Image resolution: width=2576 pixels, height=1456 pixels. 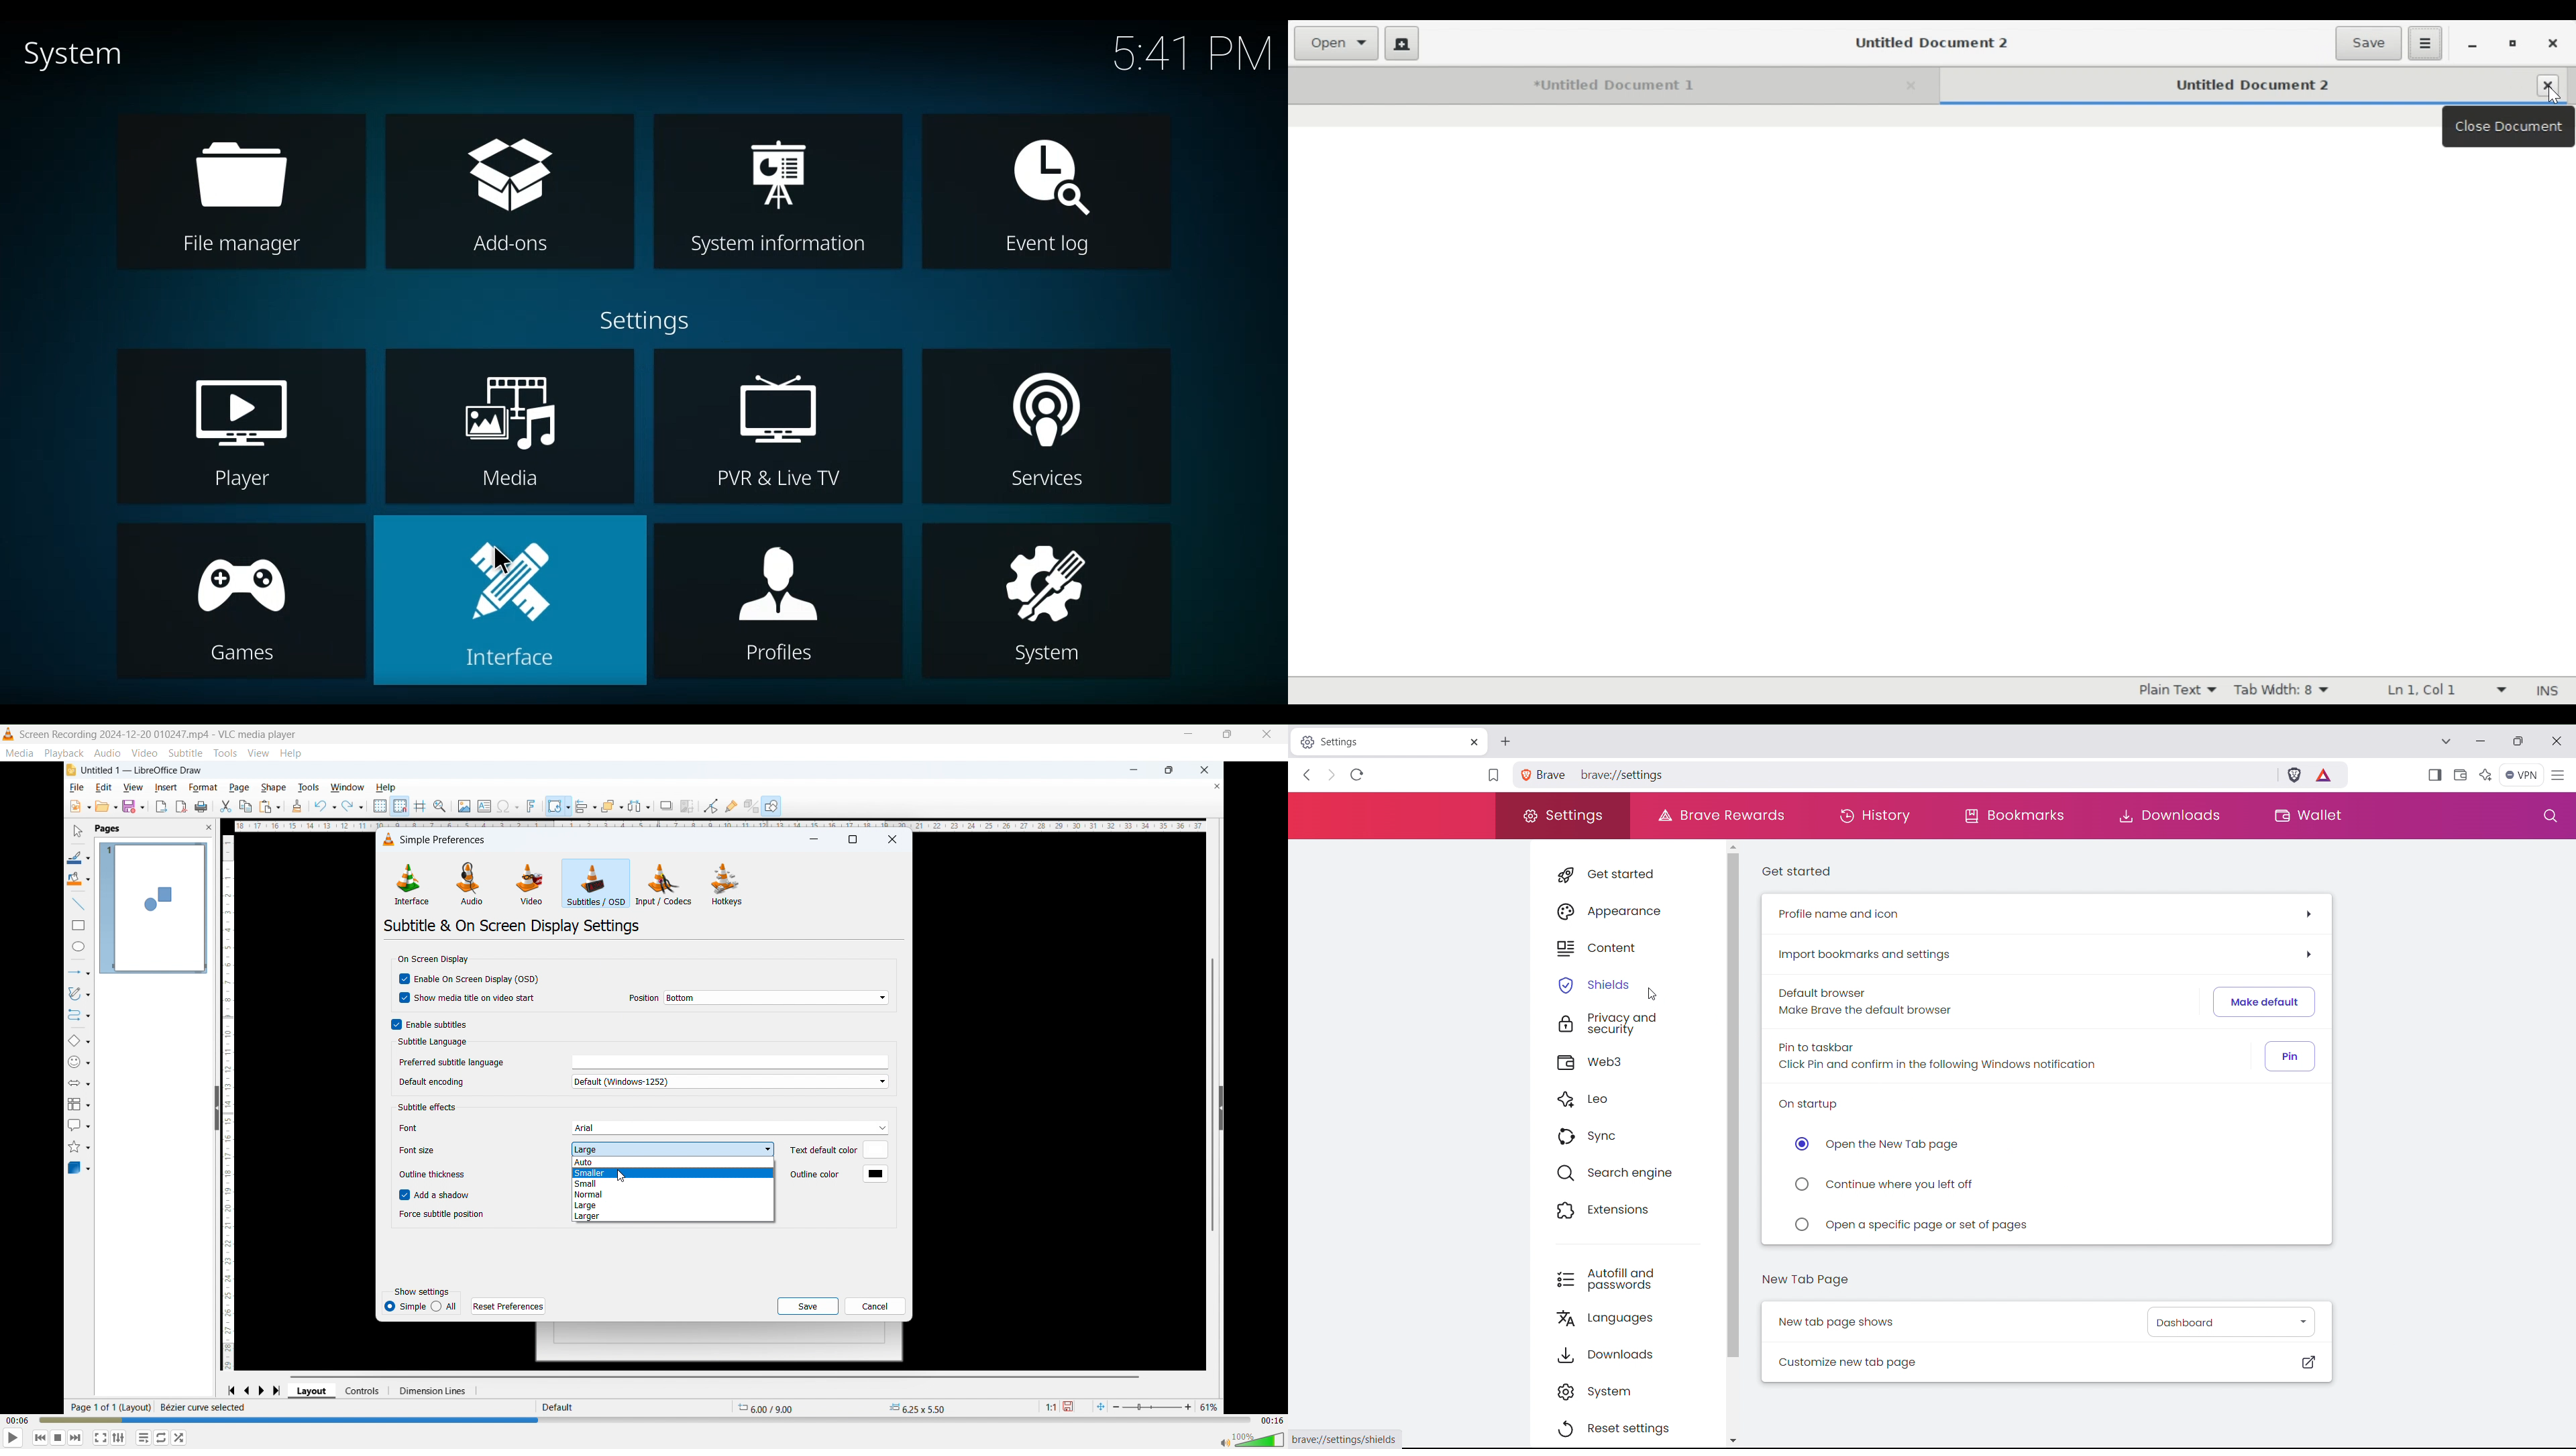 I want to click on Player, so click(x=240, y=425).